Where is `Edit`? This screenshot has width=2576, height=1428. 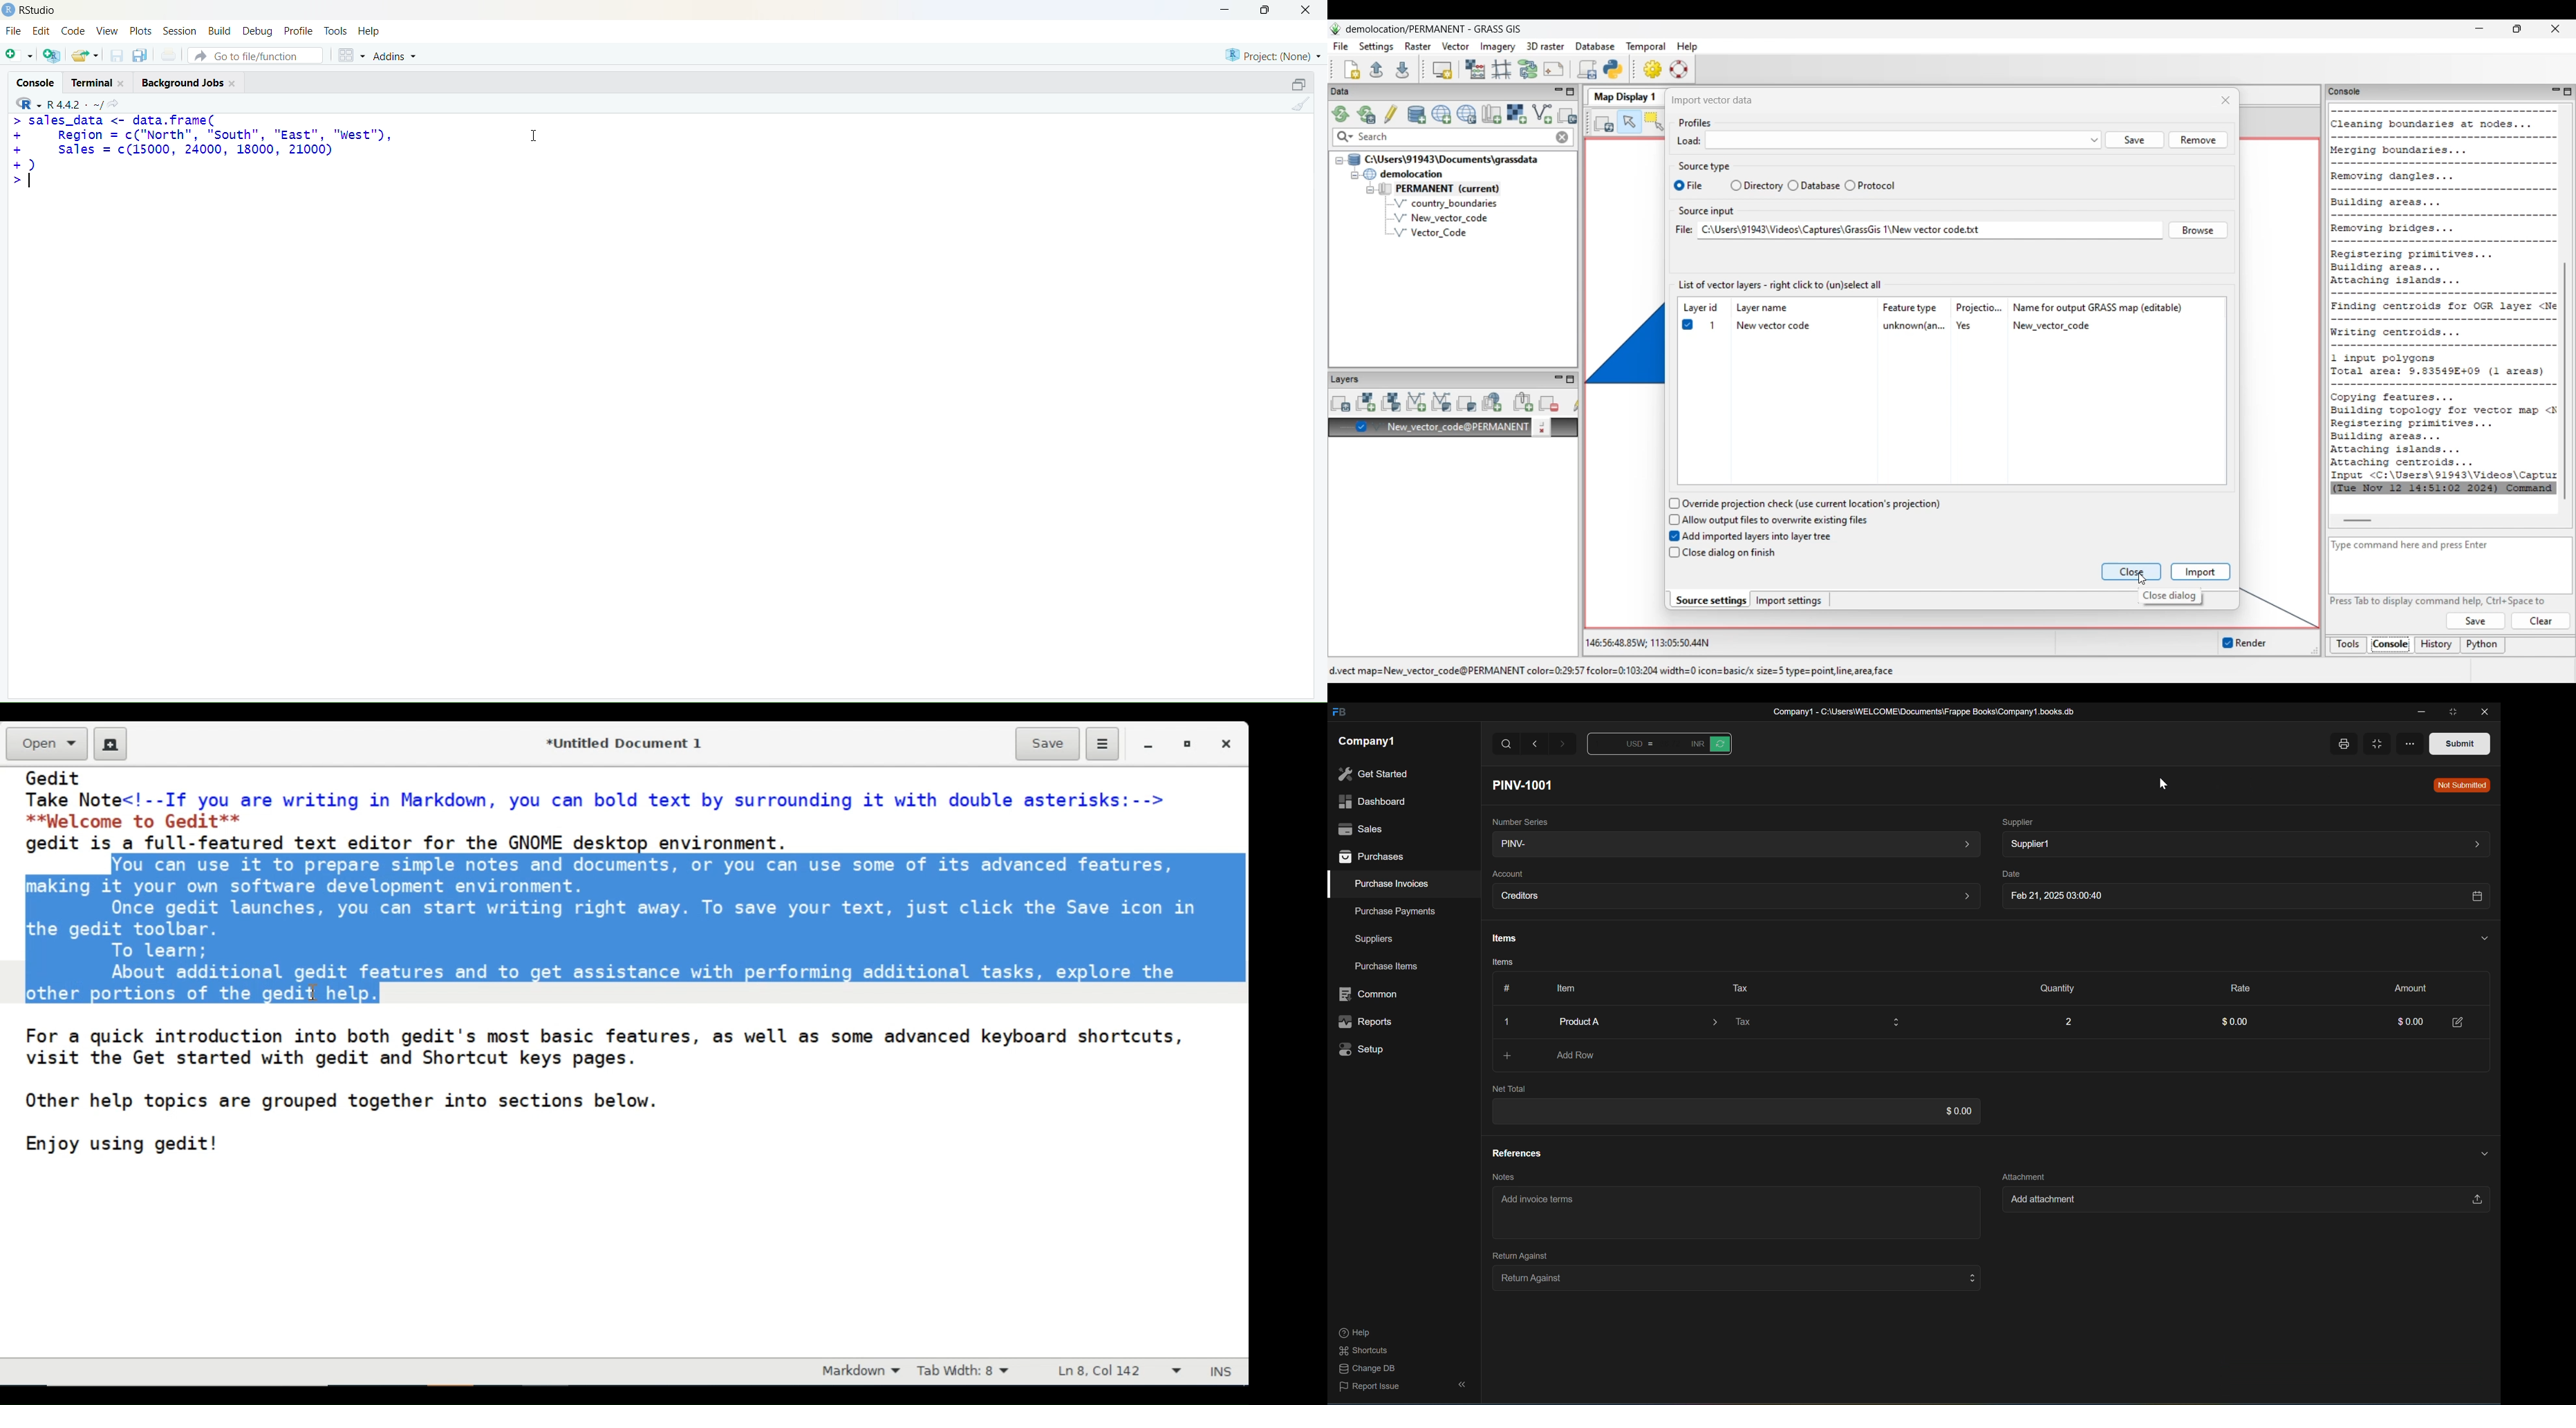 Edit is located at coordinates (2459, 1021).